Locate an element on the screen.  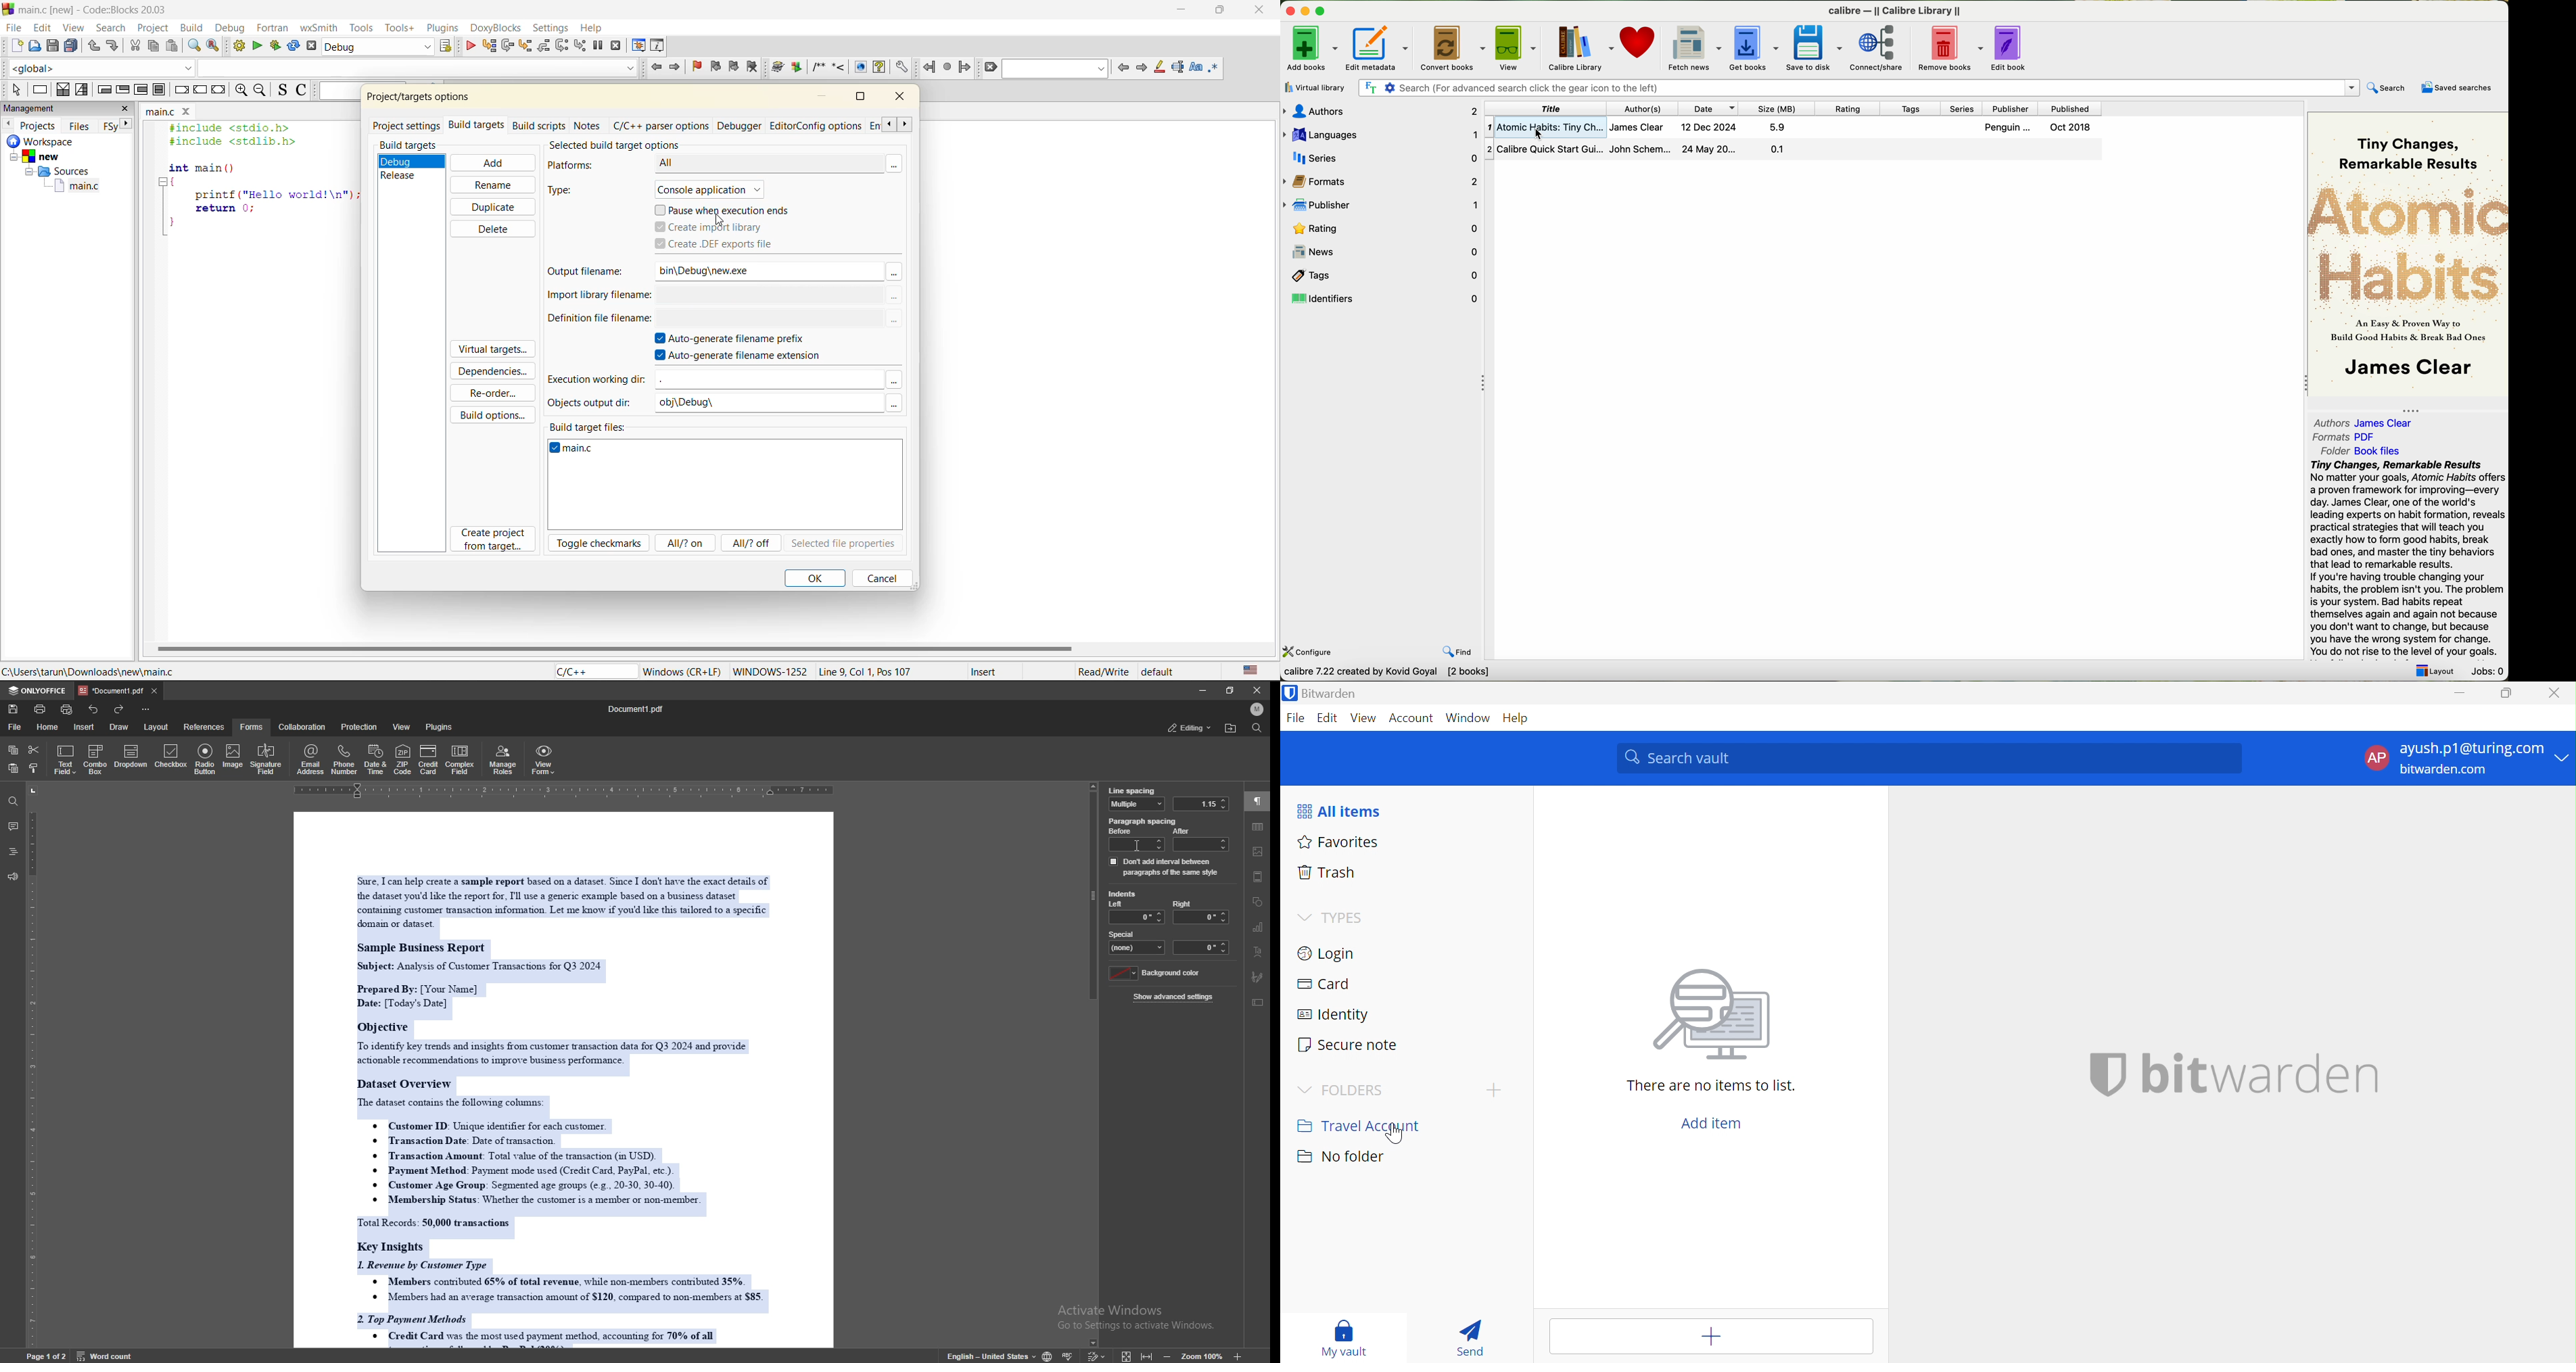
debugging windows is located at coordinates (639, 46).